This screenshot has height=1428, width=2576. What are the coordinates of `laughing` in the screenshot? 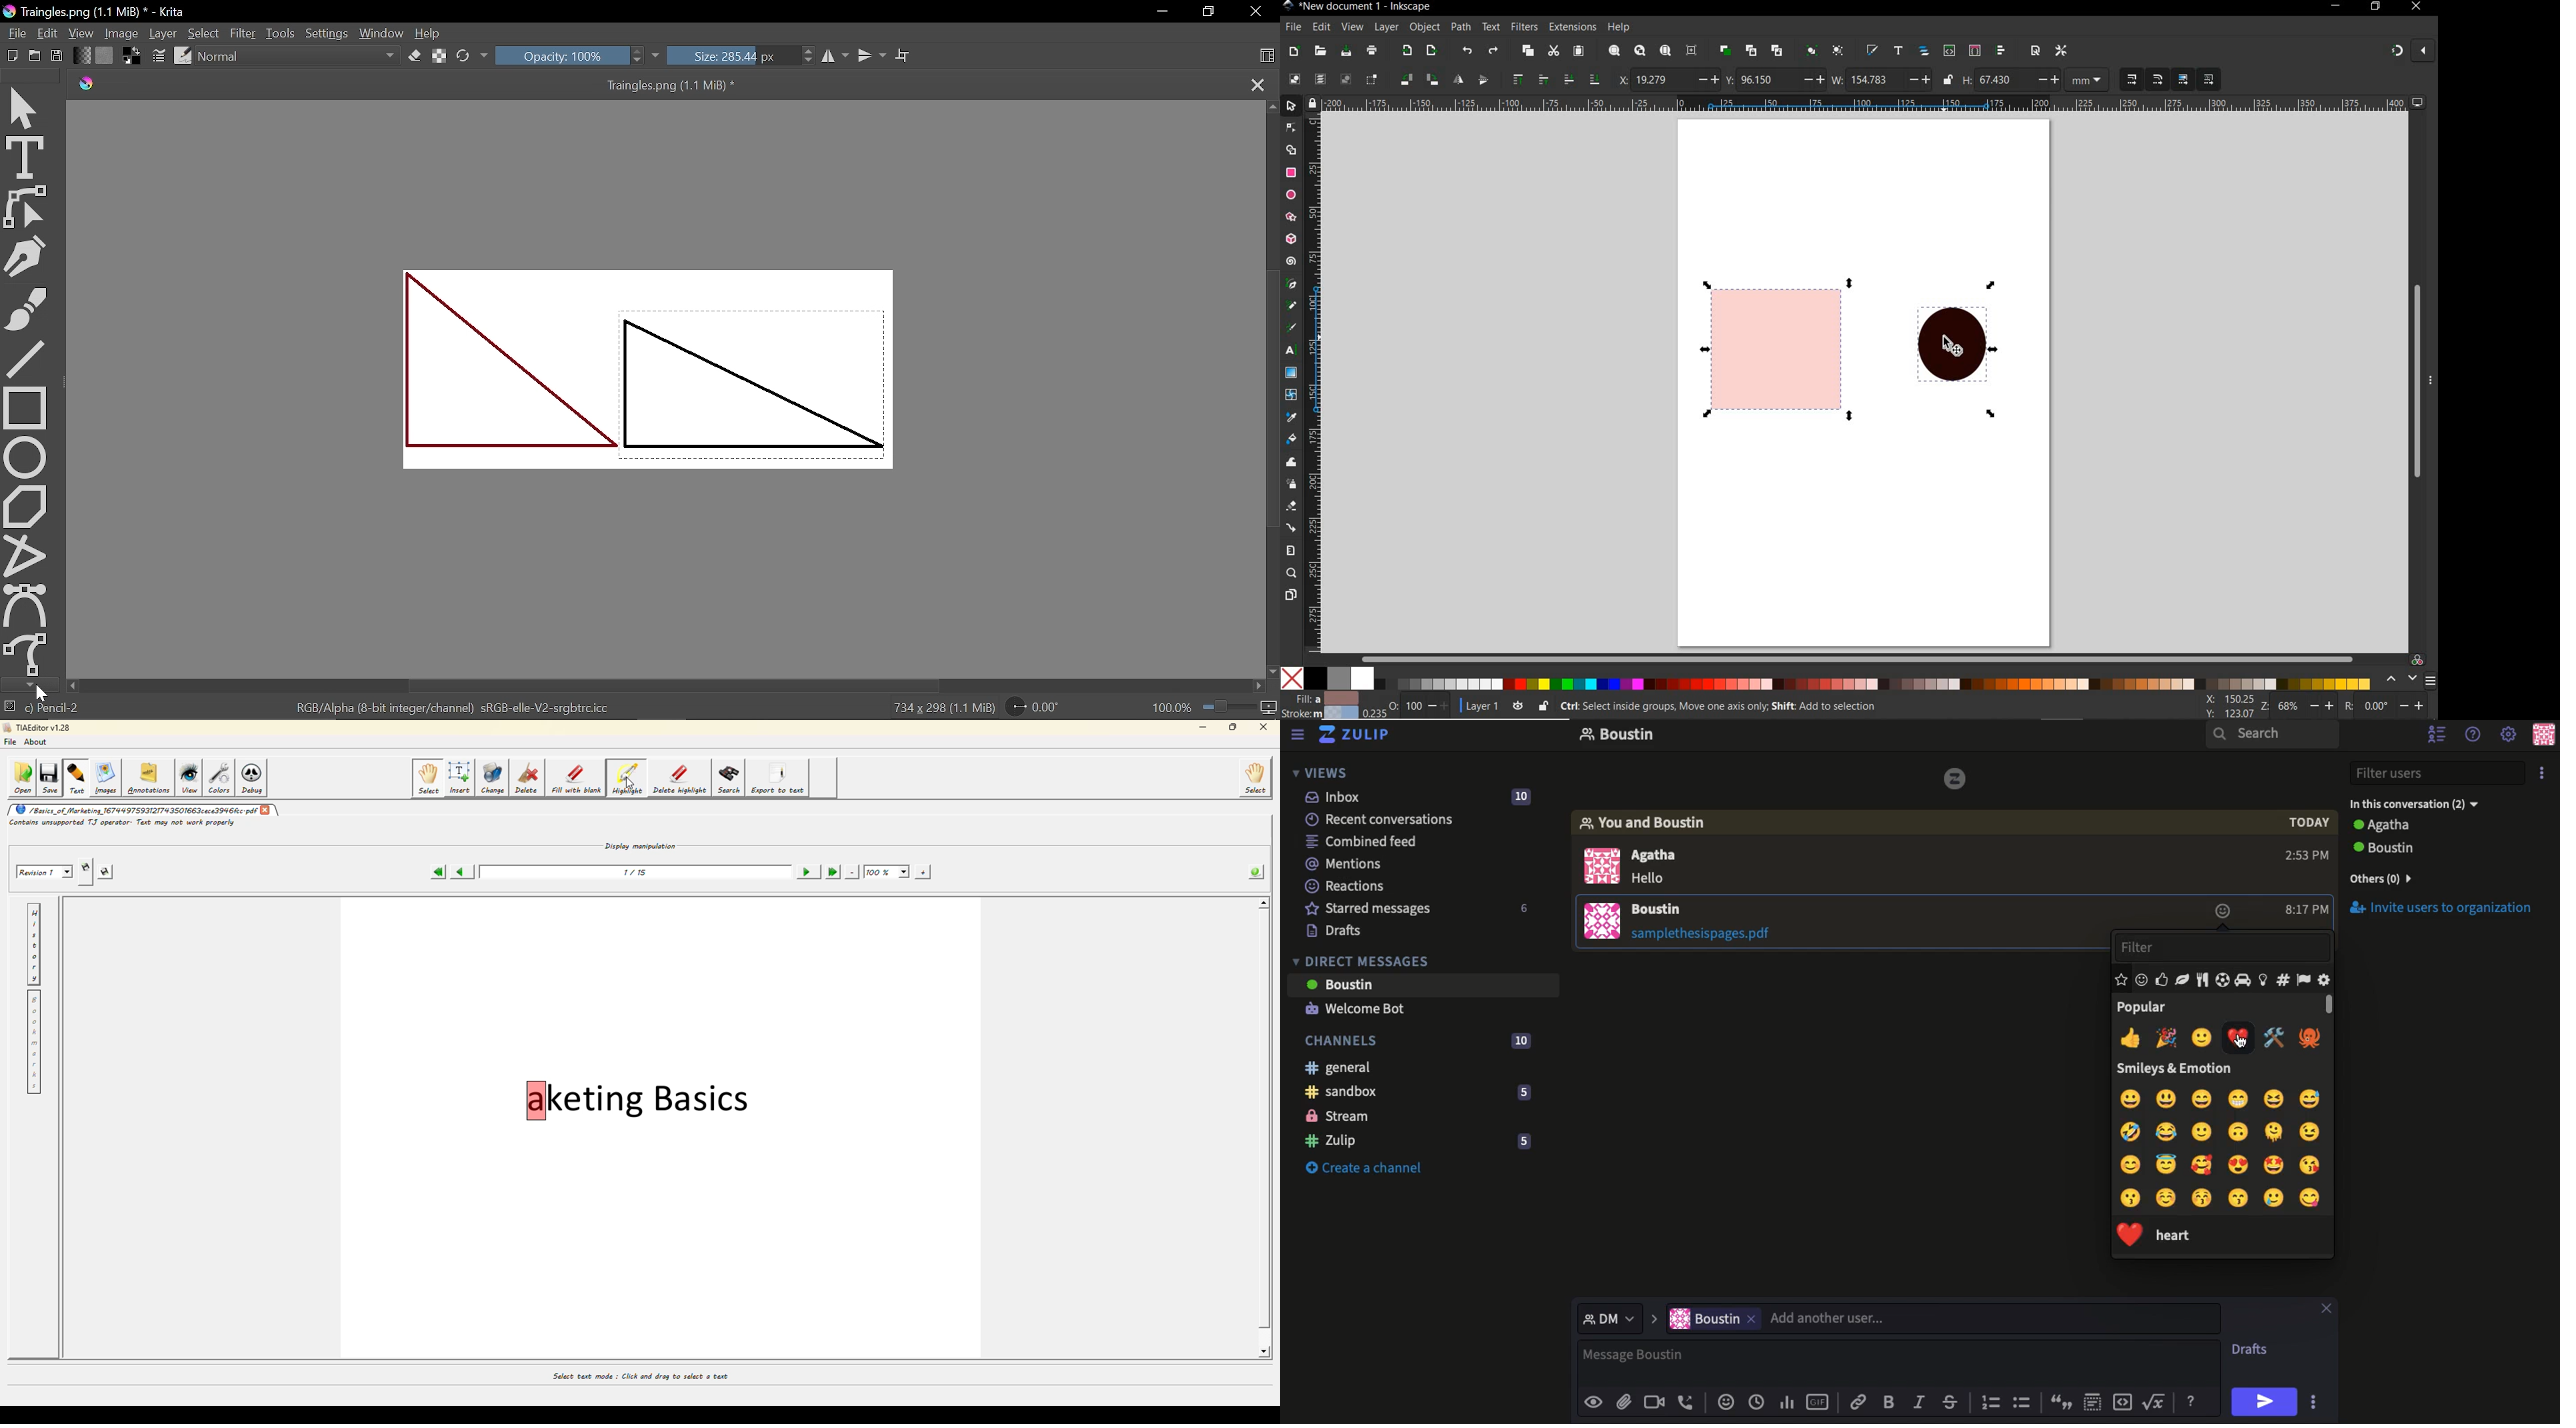 It's located at (2276, 1103).